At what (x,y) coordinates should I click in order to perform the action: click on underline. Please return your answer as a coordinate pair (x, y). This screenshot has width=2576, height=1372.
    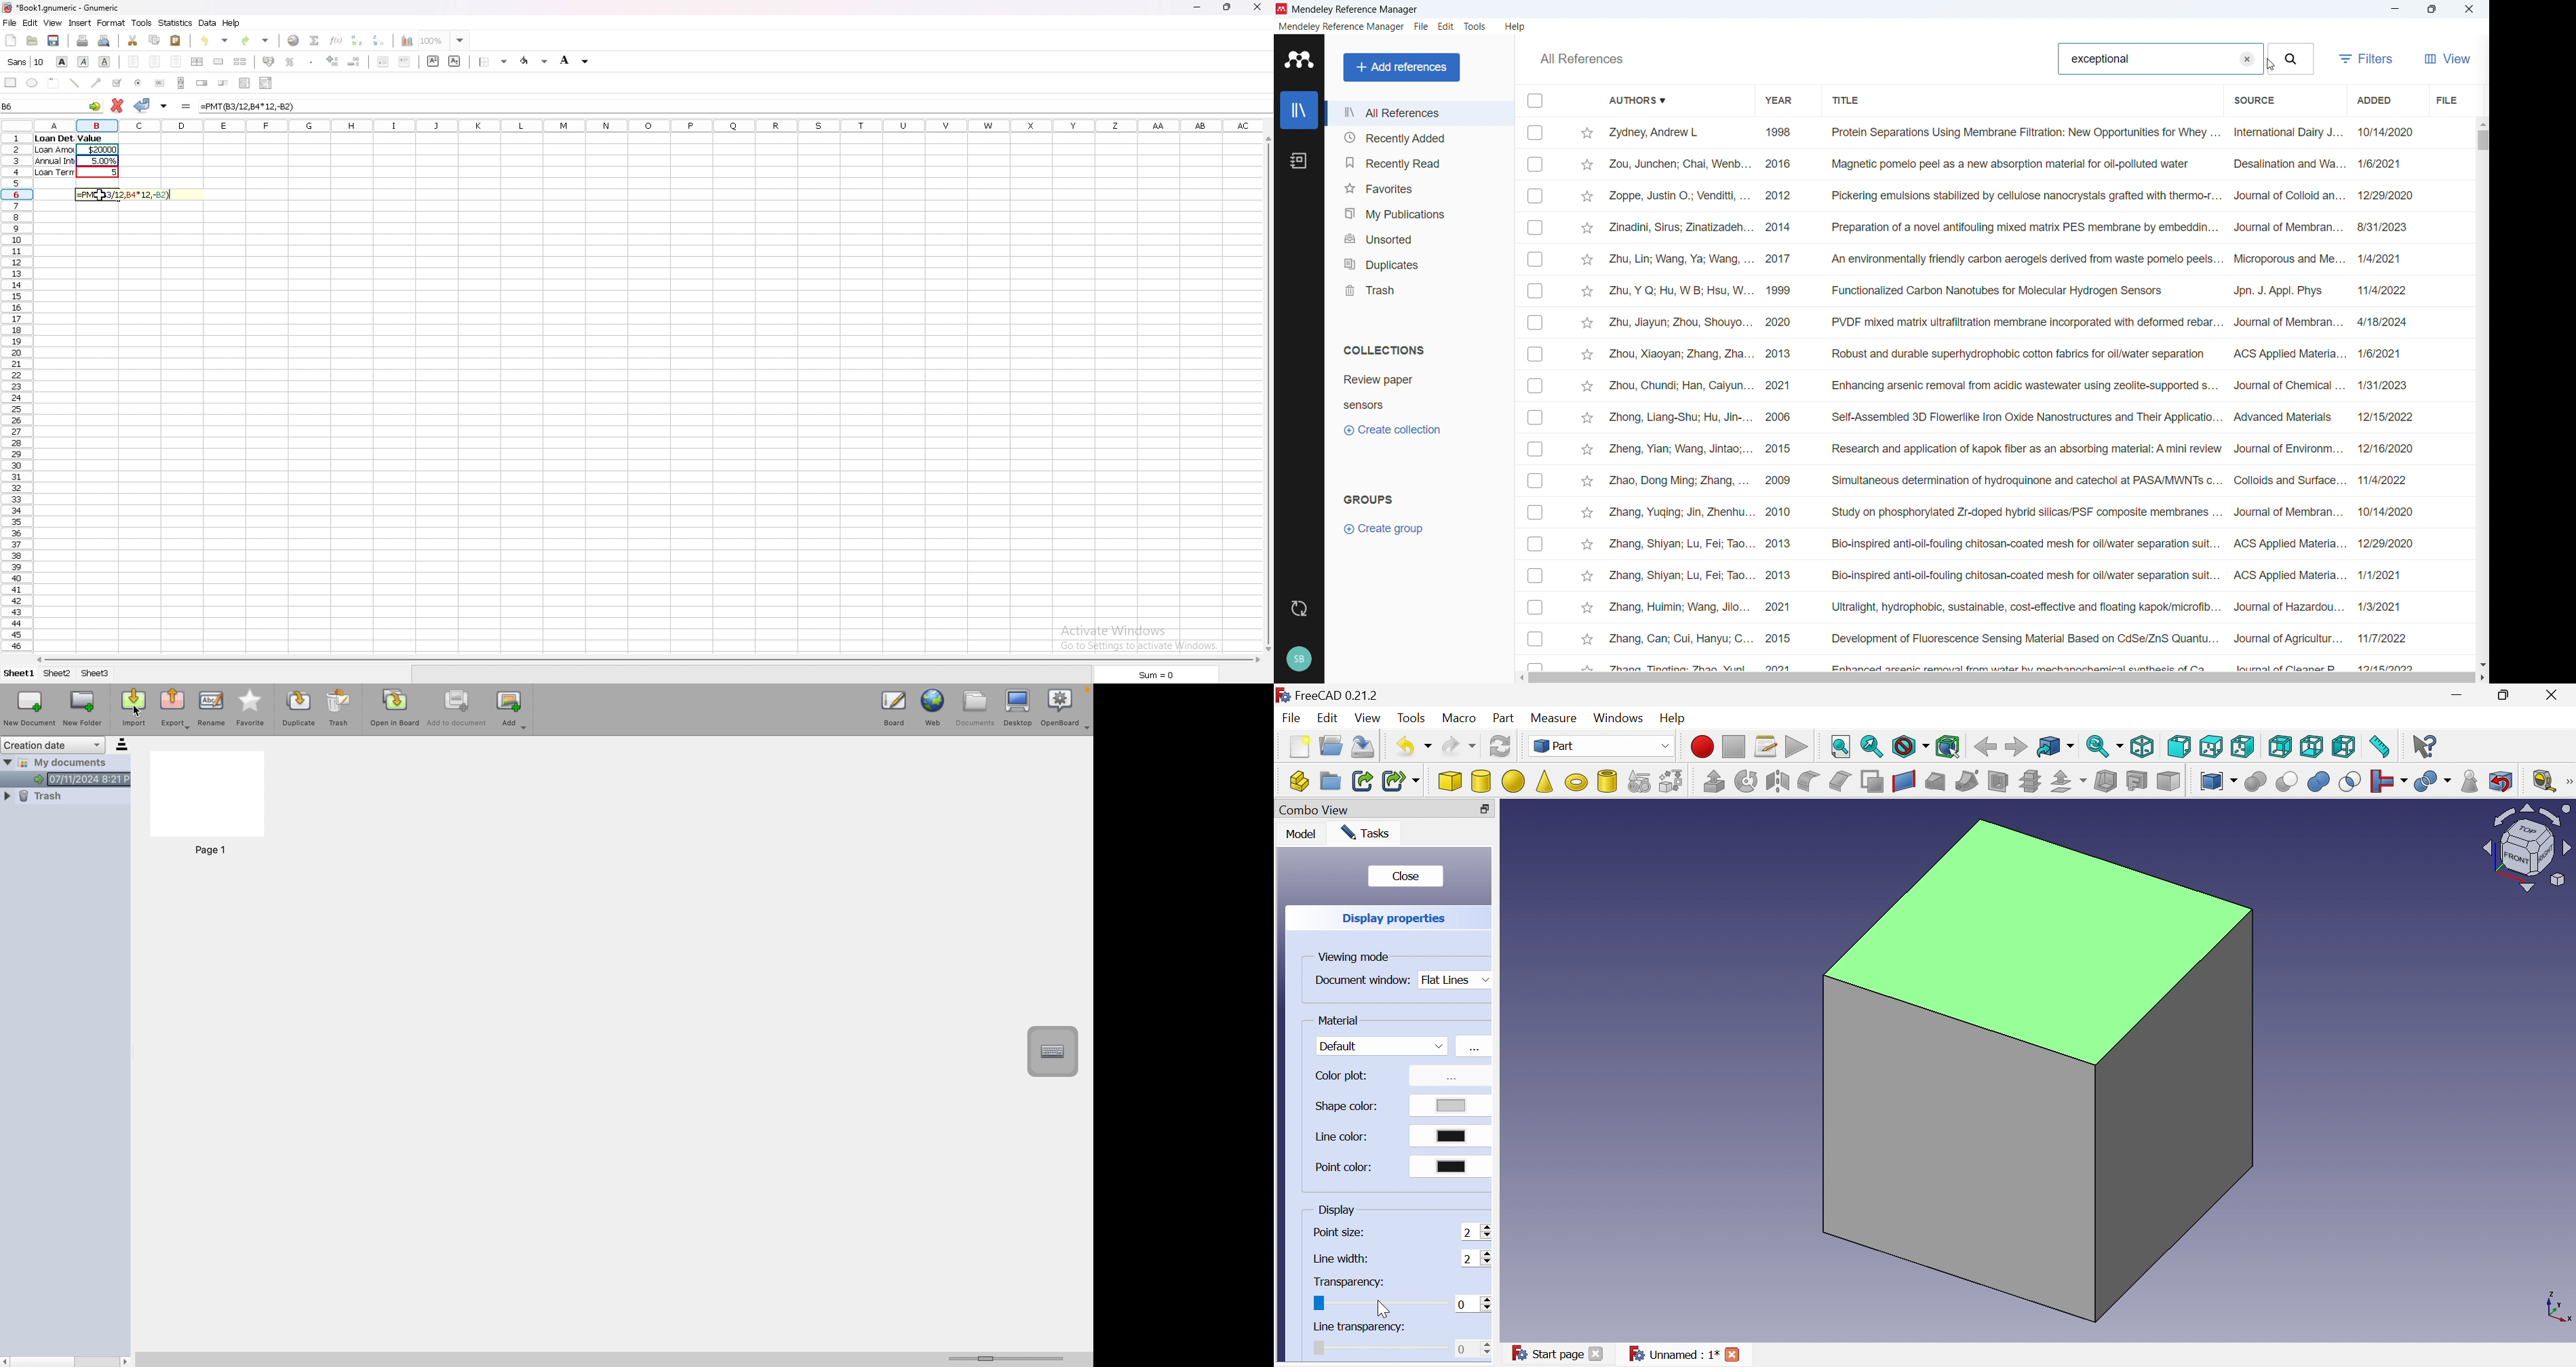
    Looking at the image, I should click on (105, 61).